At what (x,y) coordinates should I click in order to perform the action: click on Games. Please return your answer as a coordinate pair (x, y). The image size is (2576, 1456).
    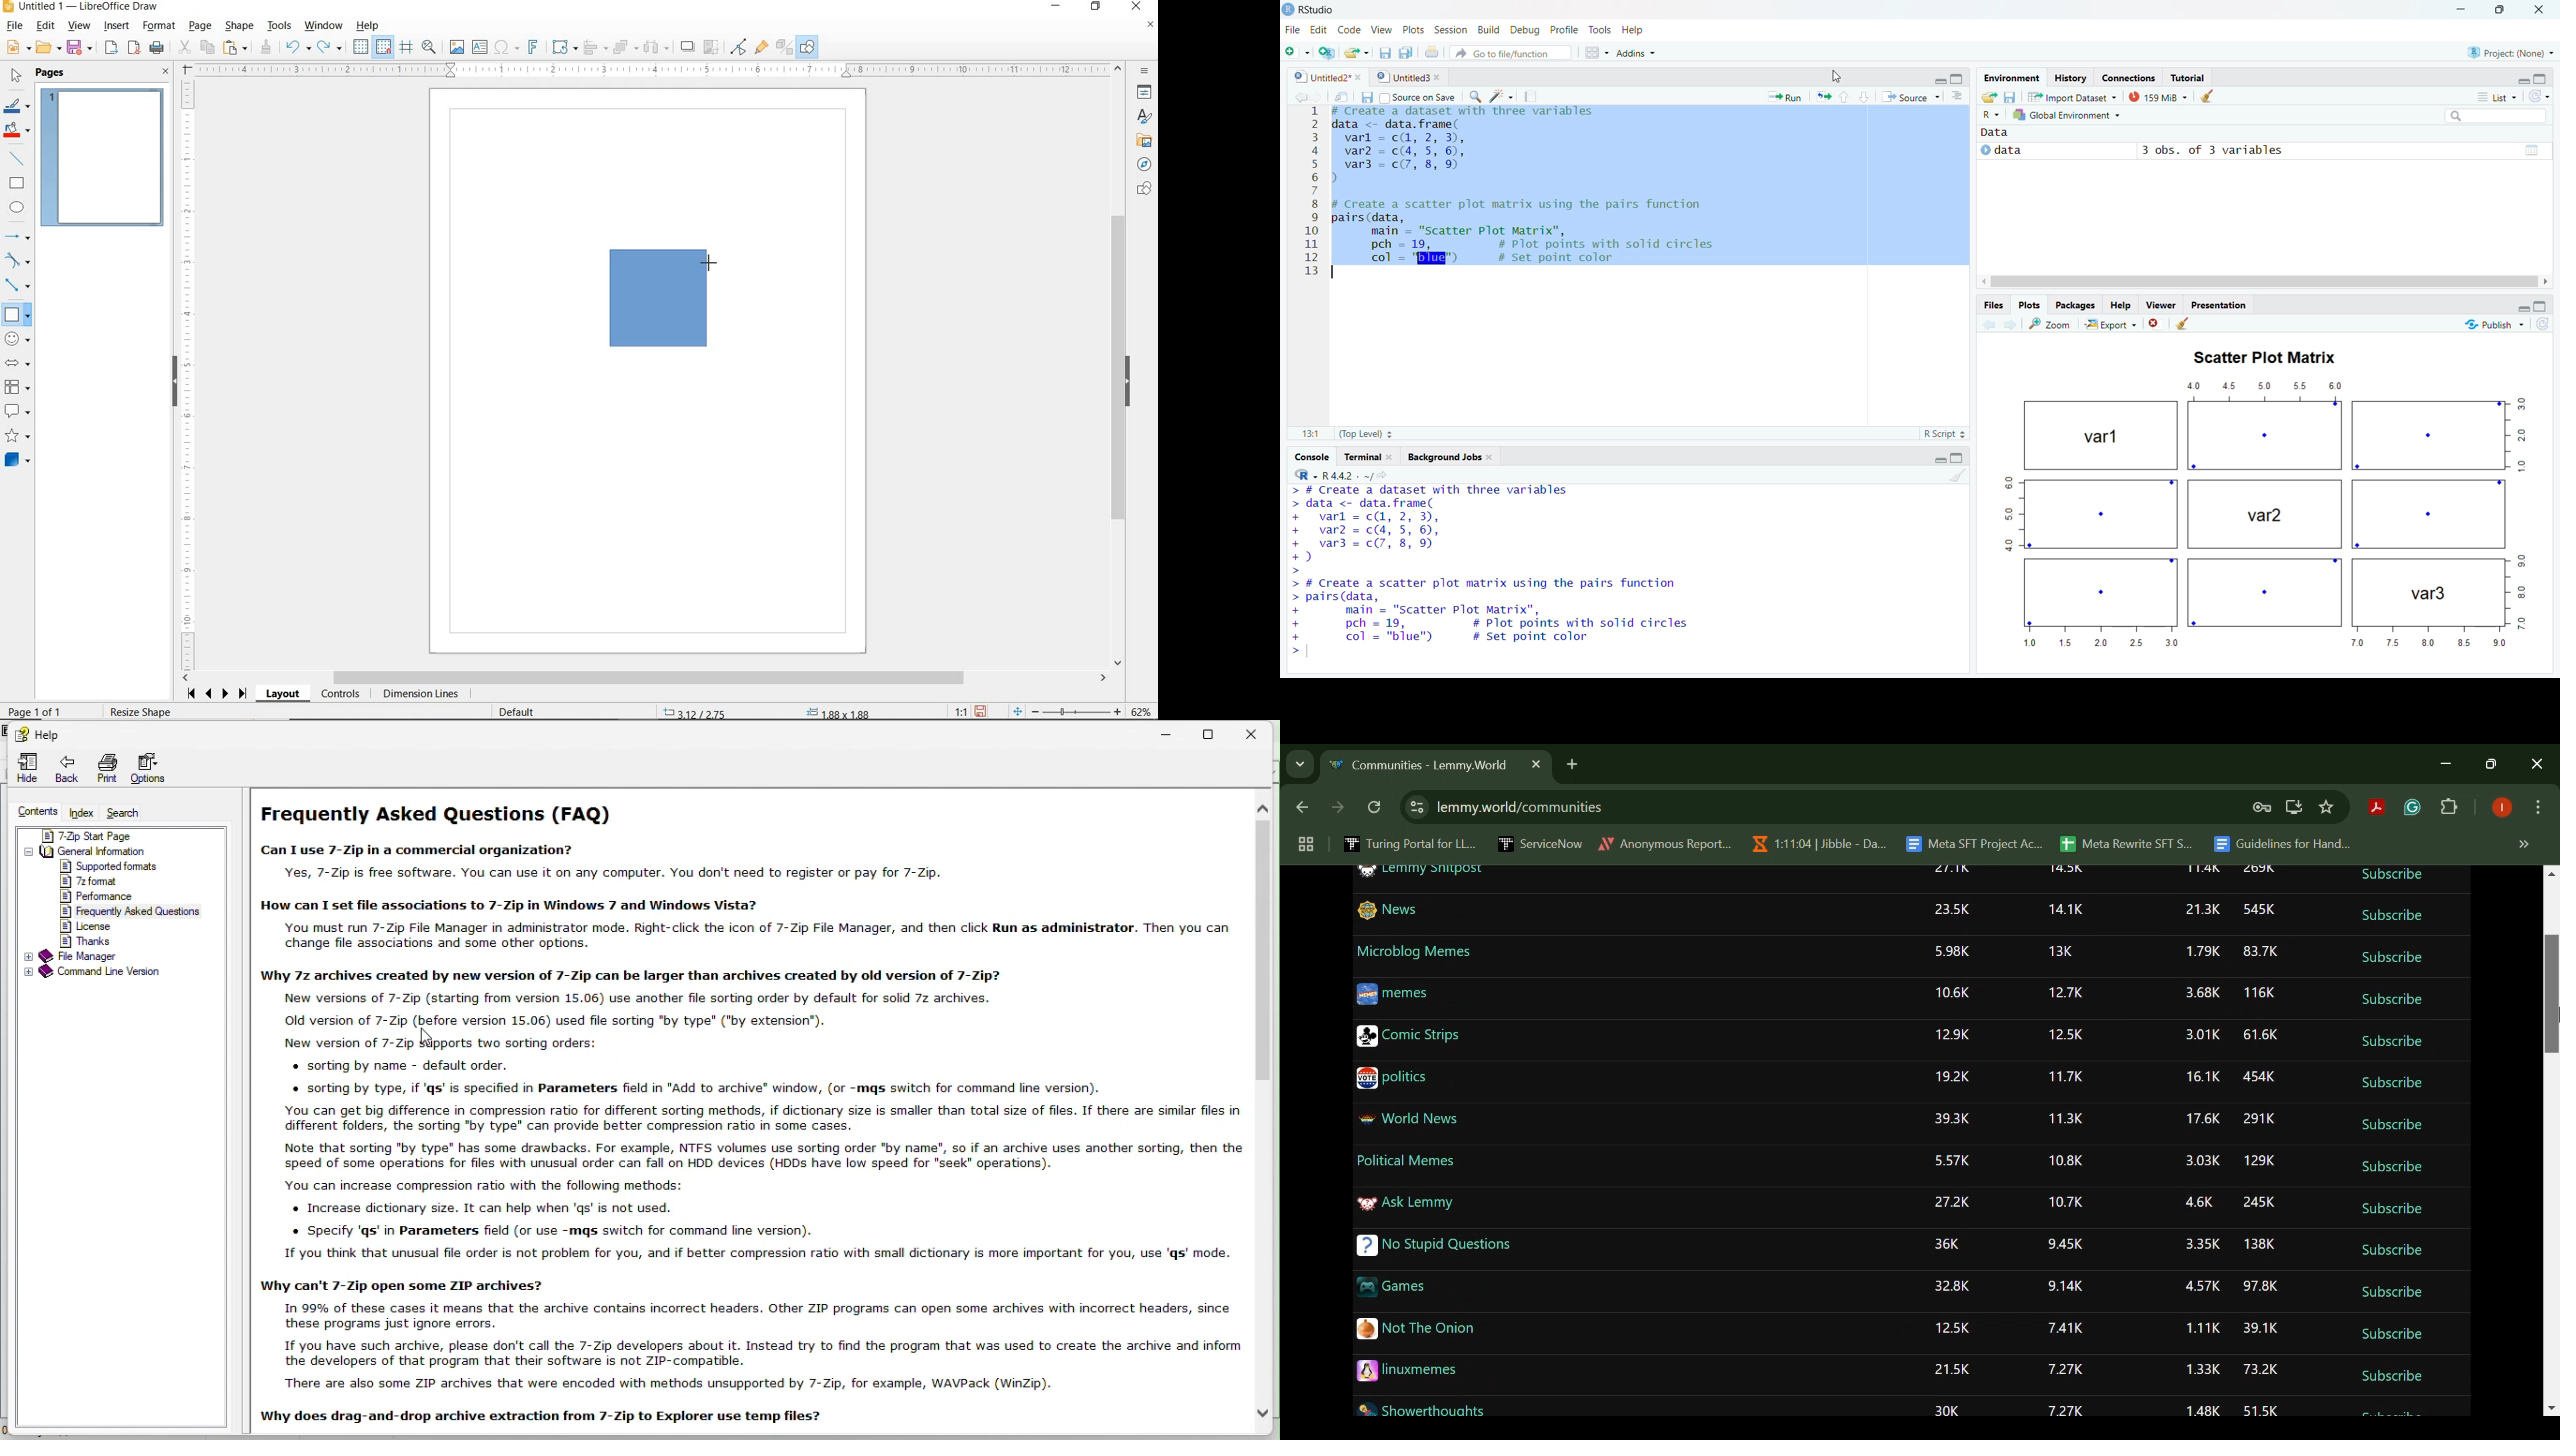
    Looking at the image, I should click on (1391, 1287).